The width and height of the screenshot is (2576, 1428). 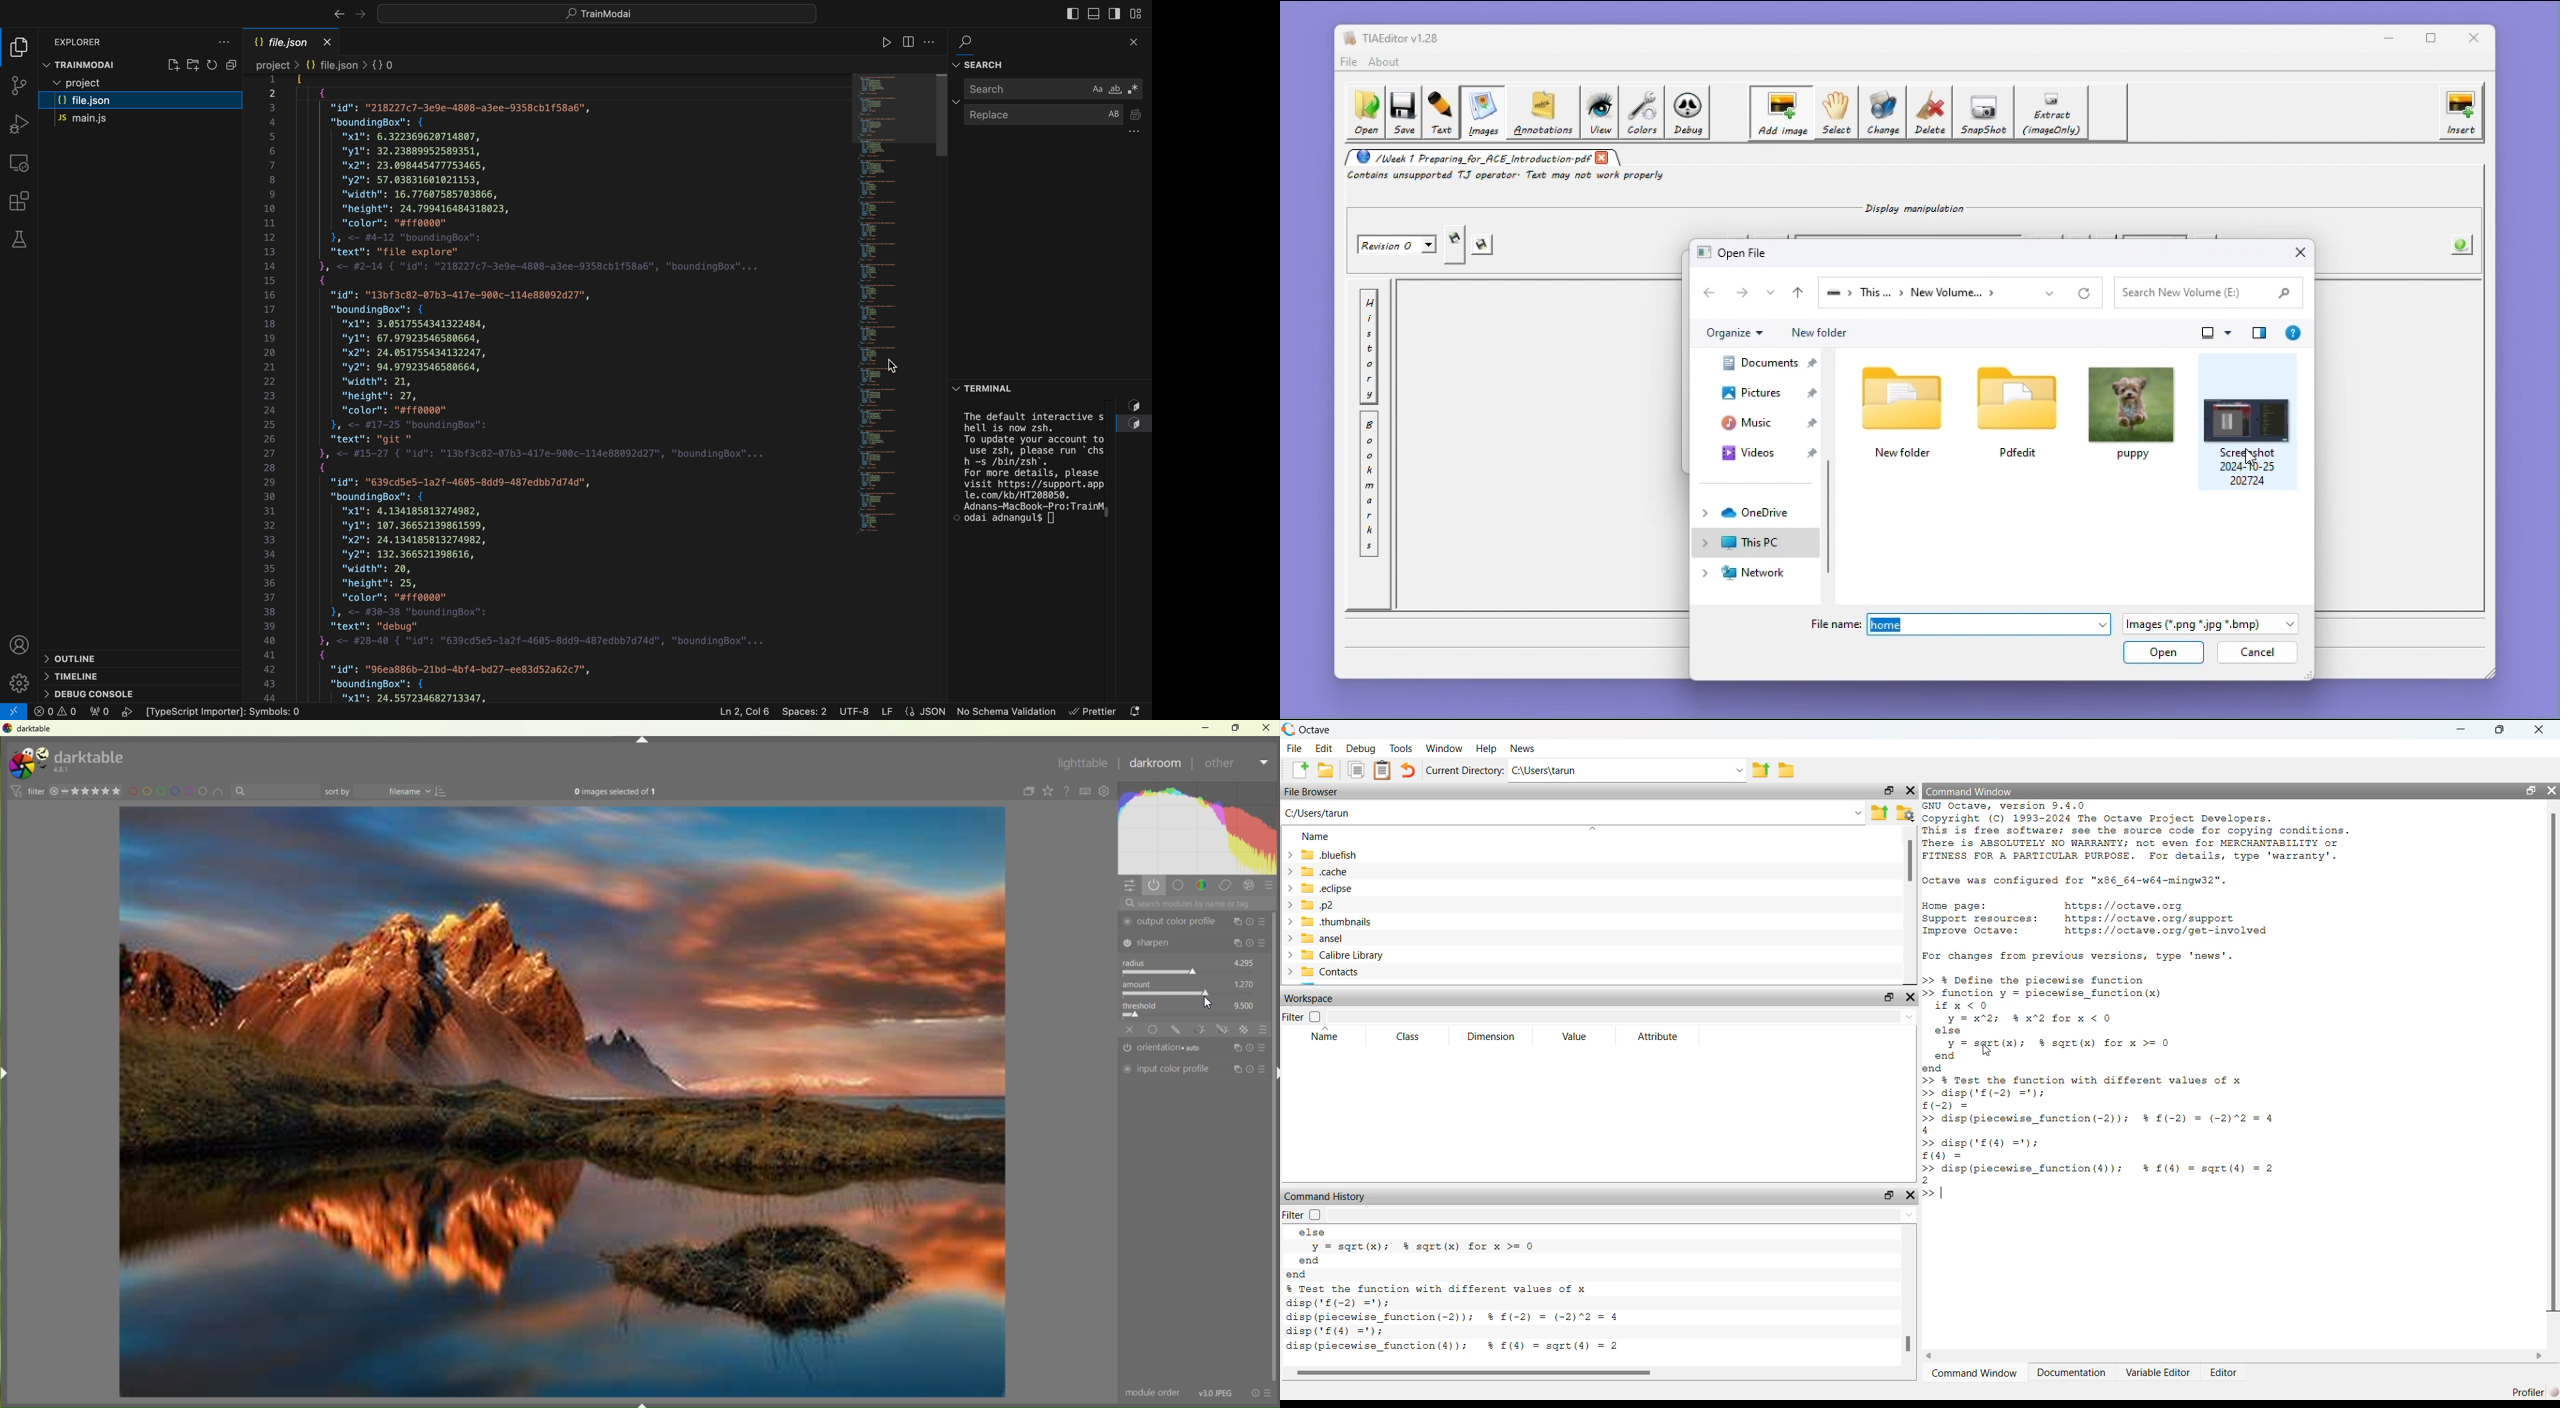 I want to click on version, so click(x=63, y=770).